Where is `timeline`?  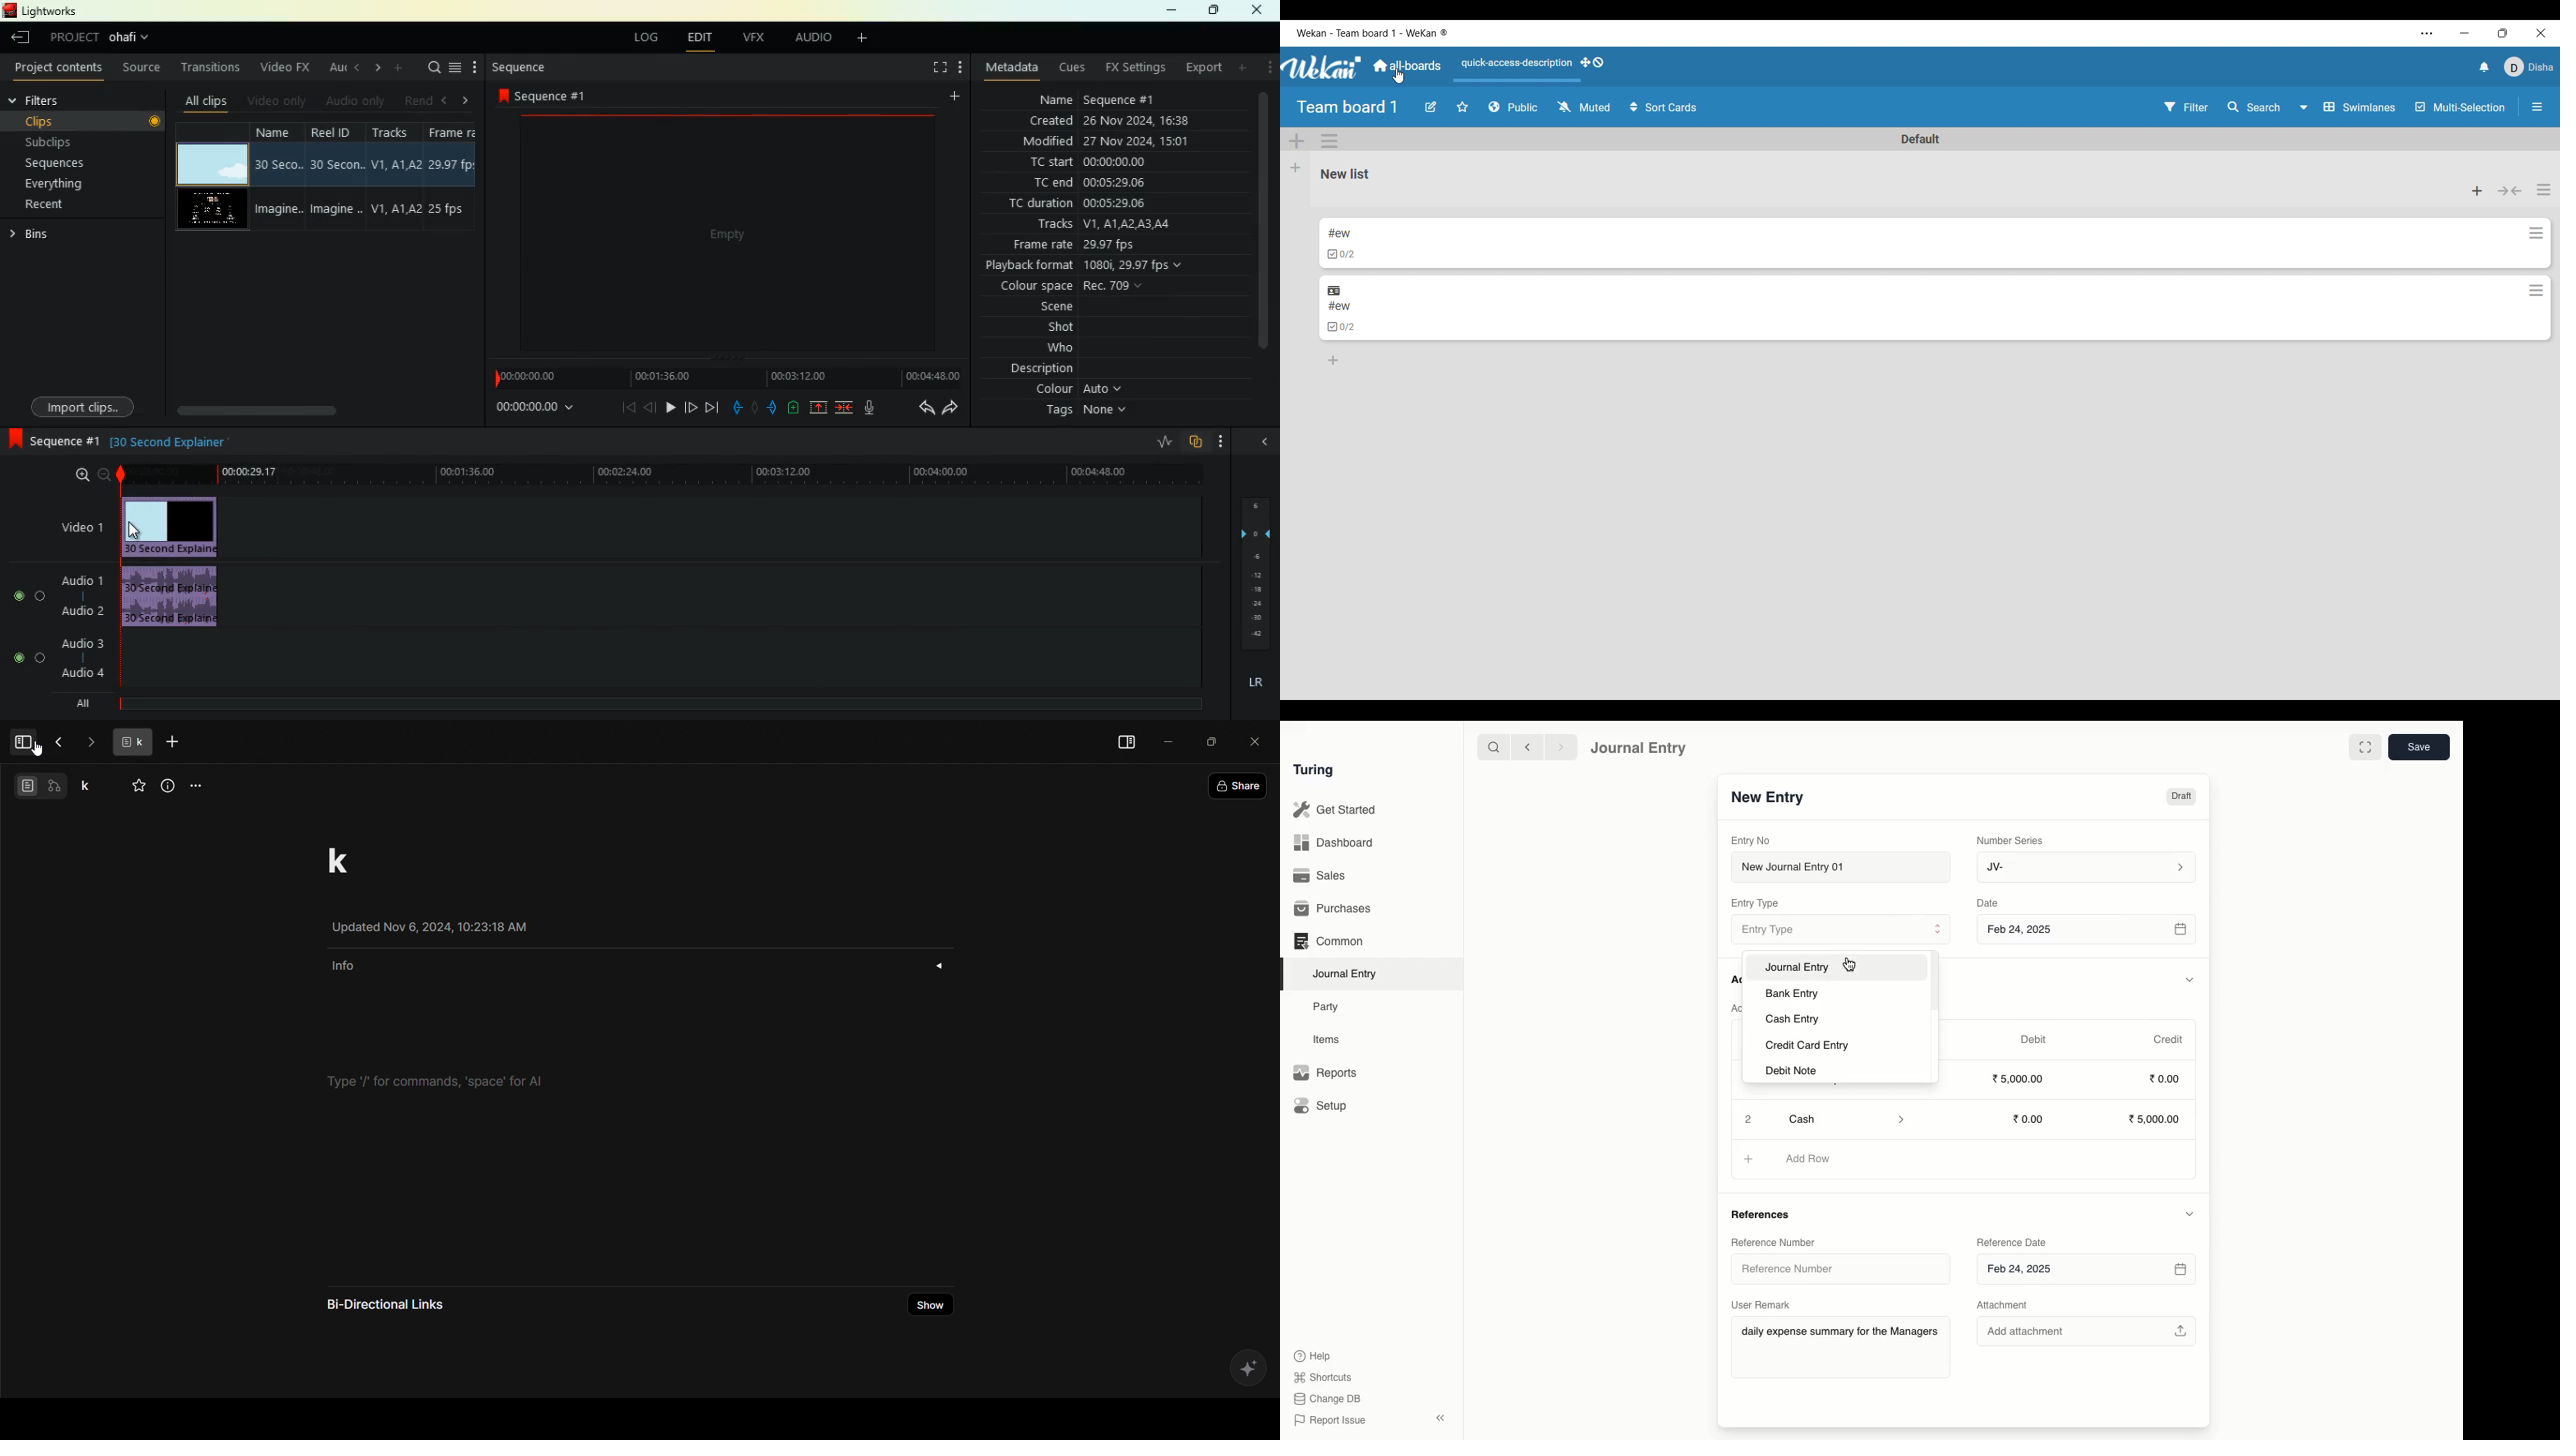
timeline is located at coordinates (722, 375).